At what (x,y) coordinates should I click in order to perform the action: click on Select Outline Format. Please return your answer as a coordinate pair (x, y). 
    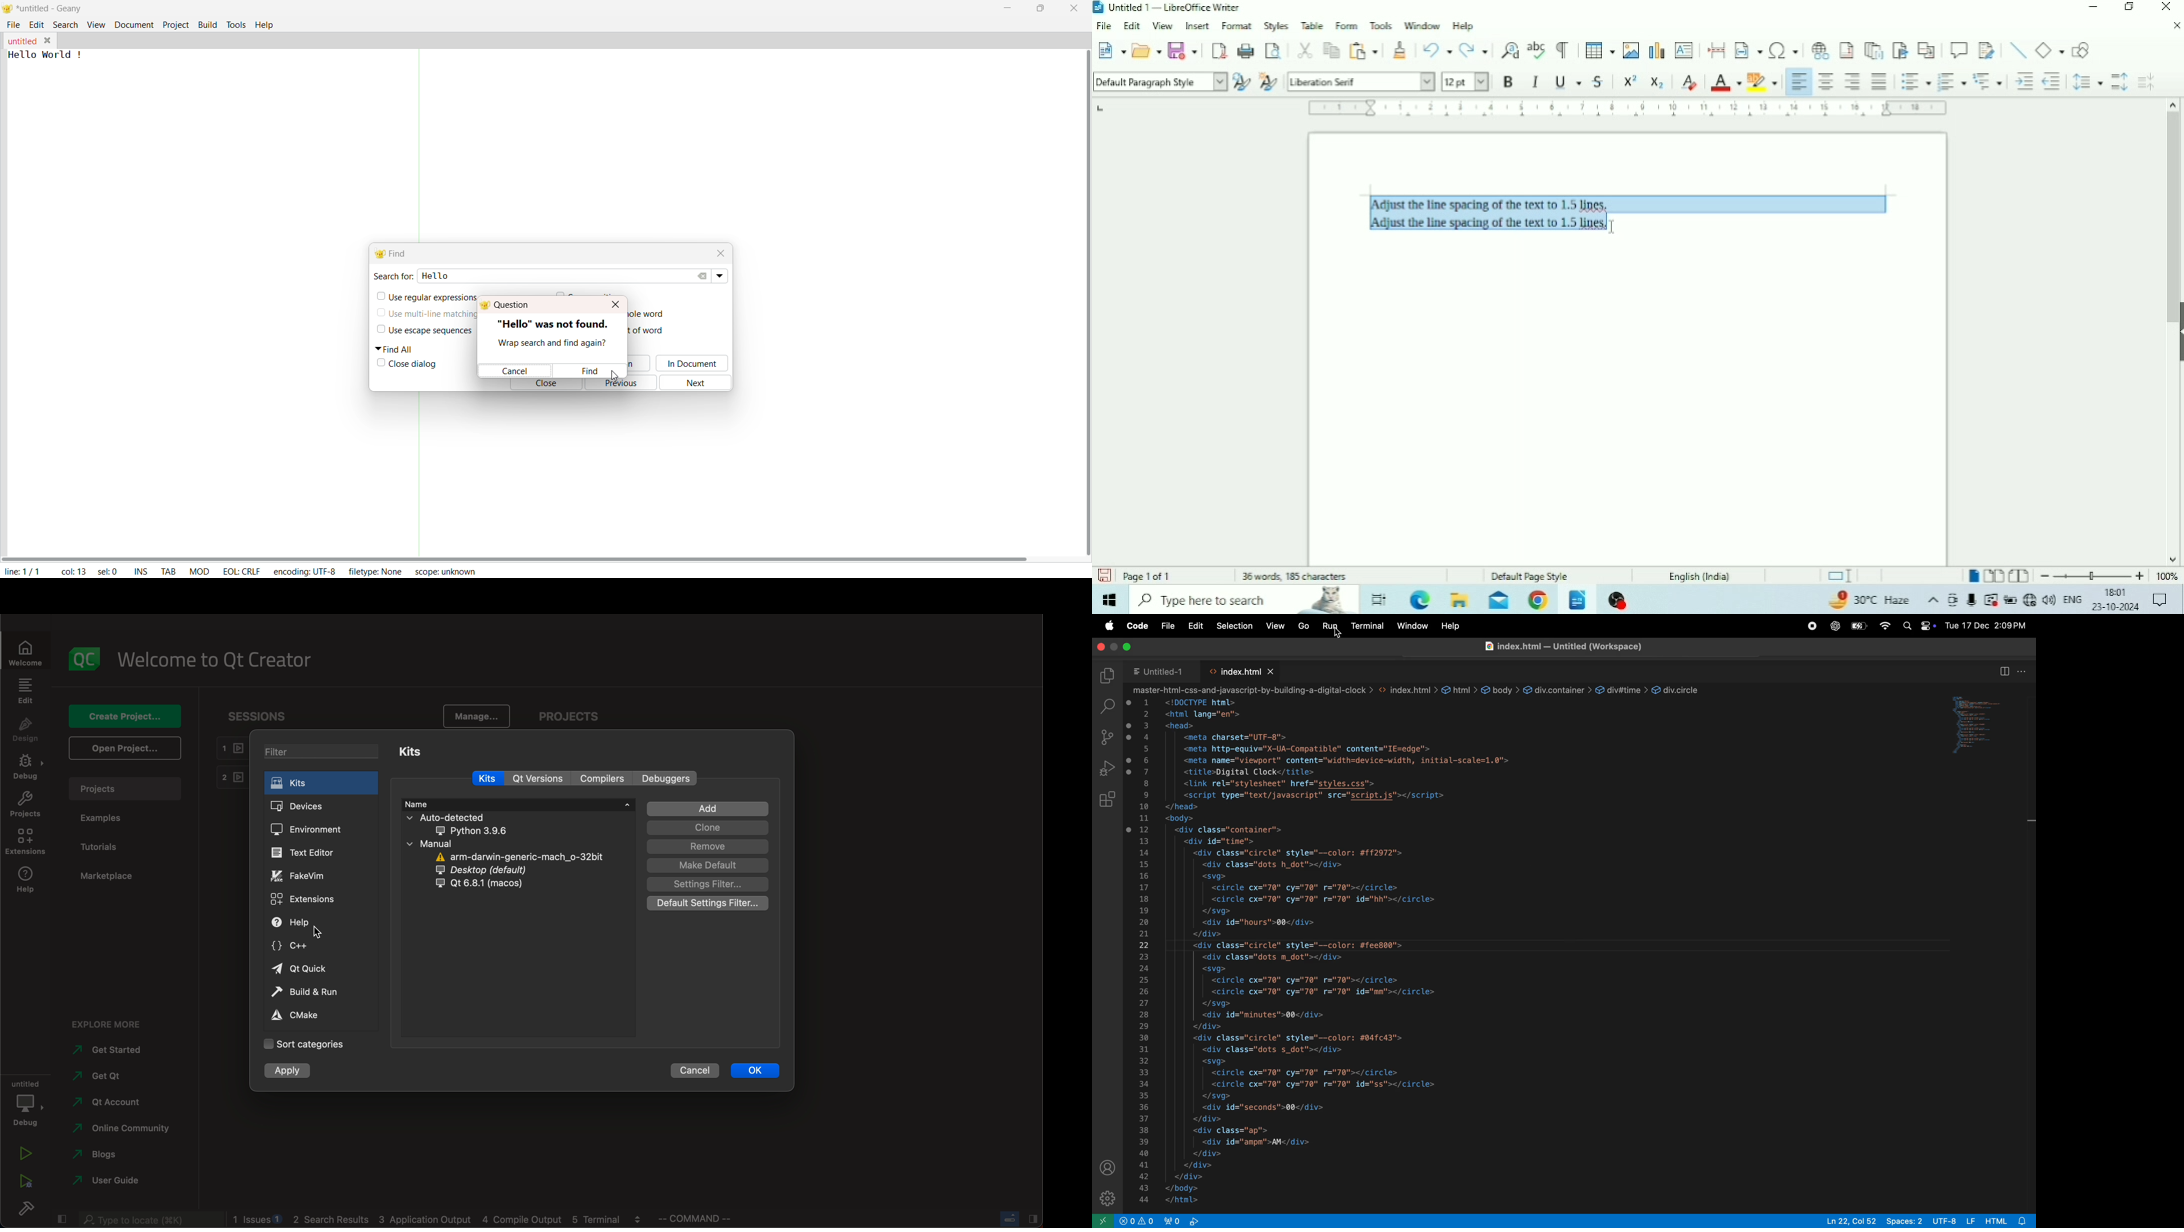
    Looking at the image, I should click on (1988, 81).